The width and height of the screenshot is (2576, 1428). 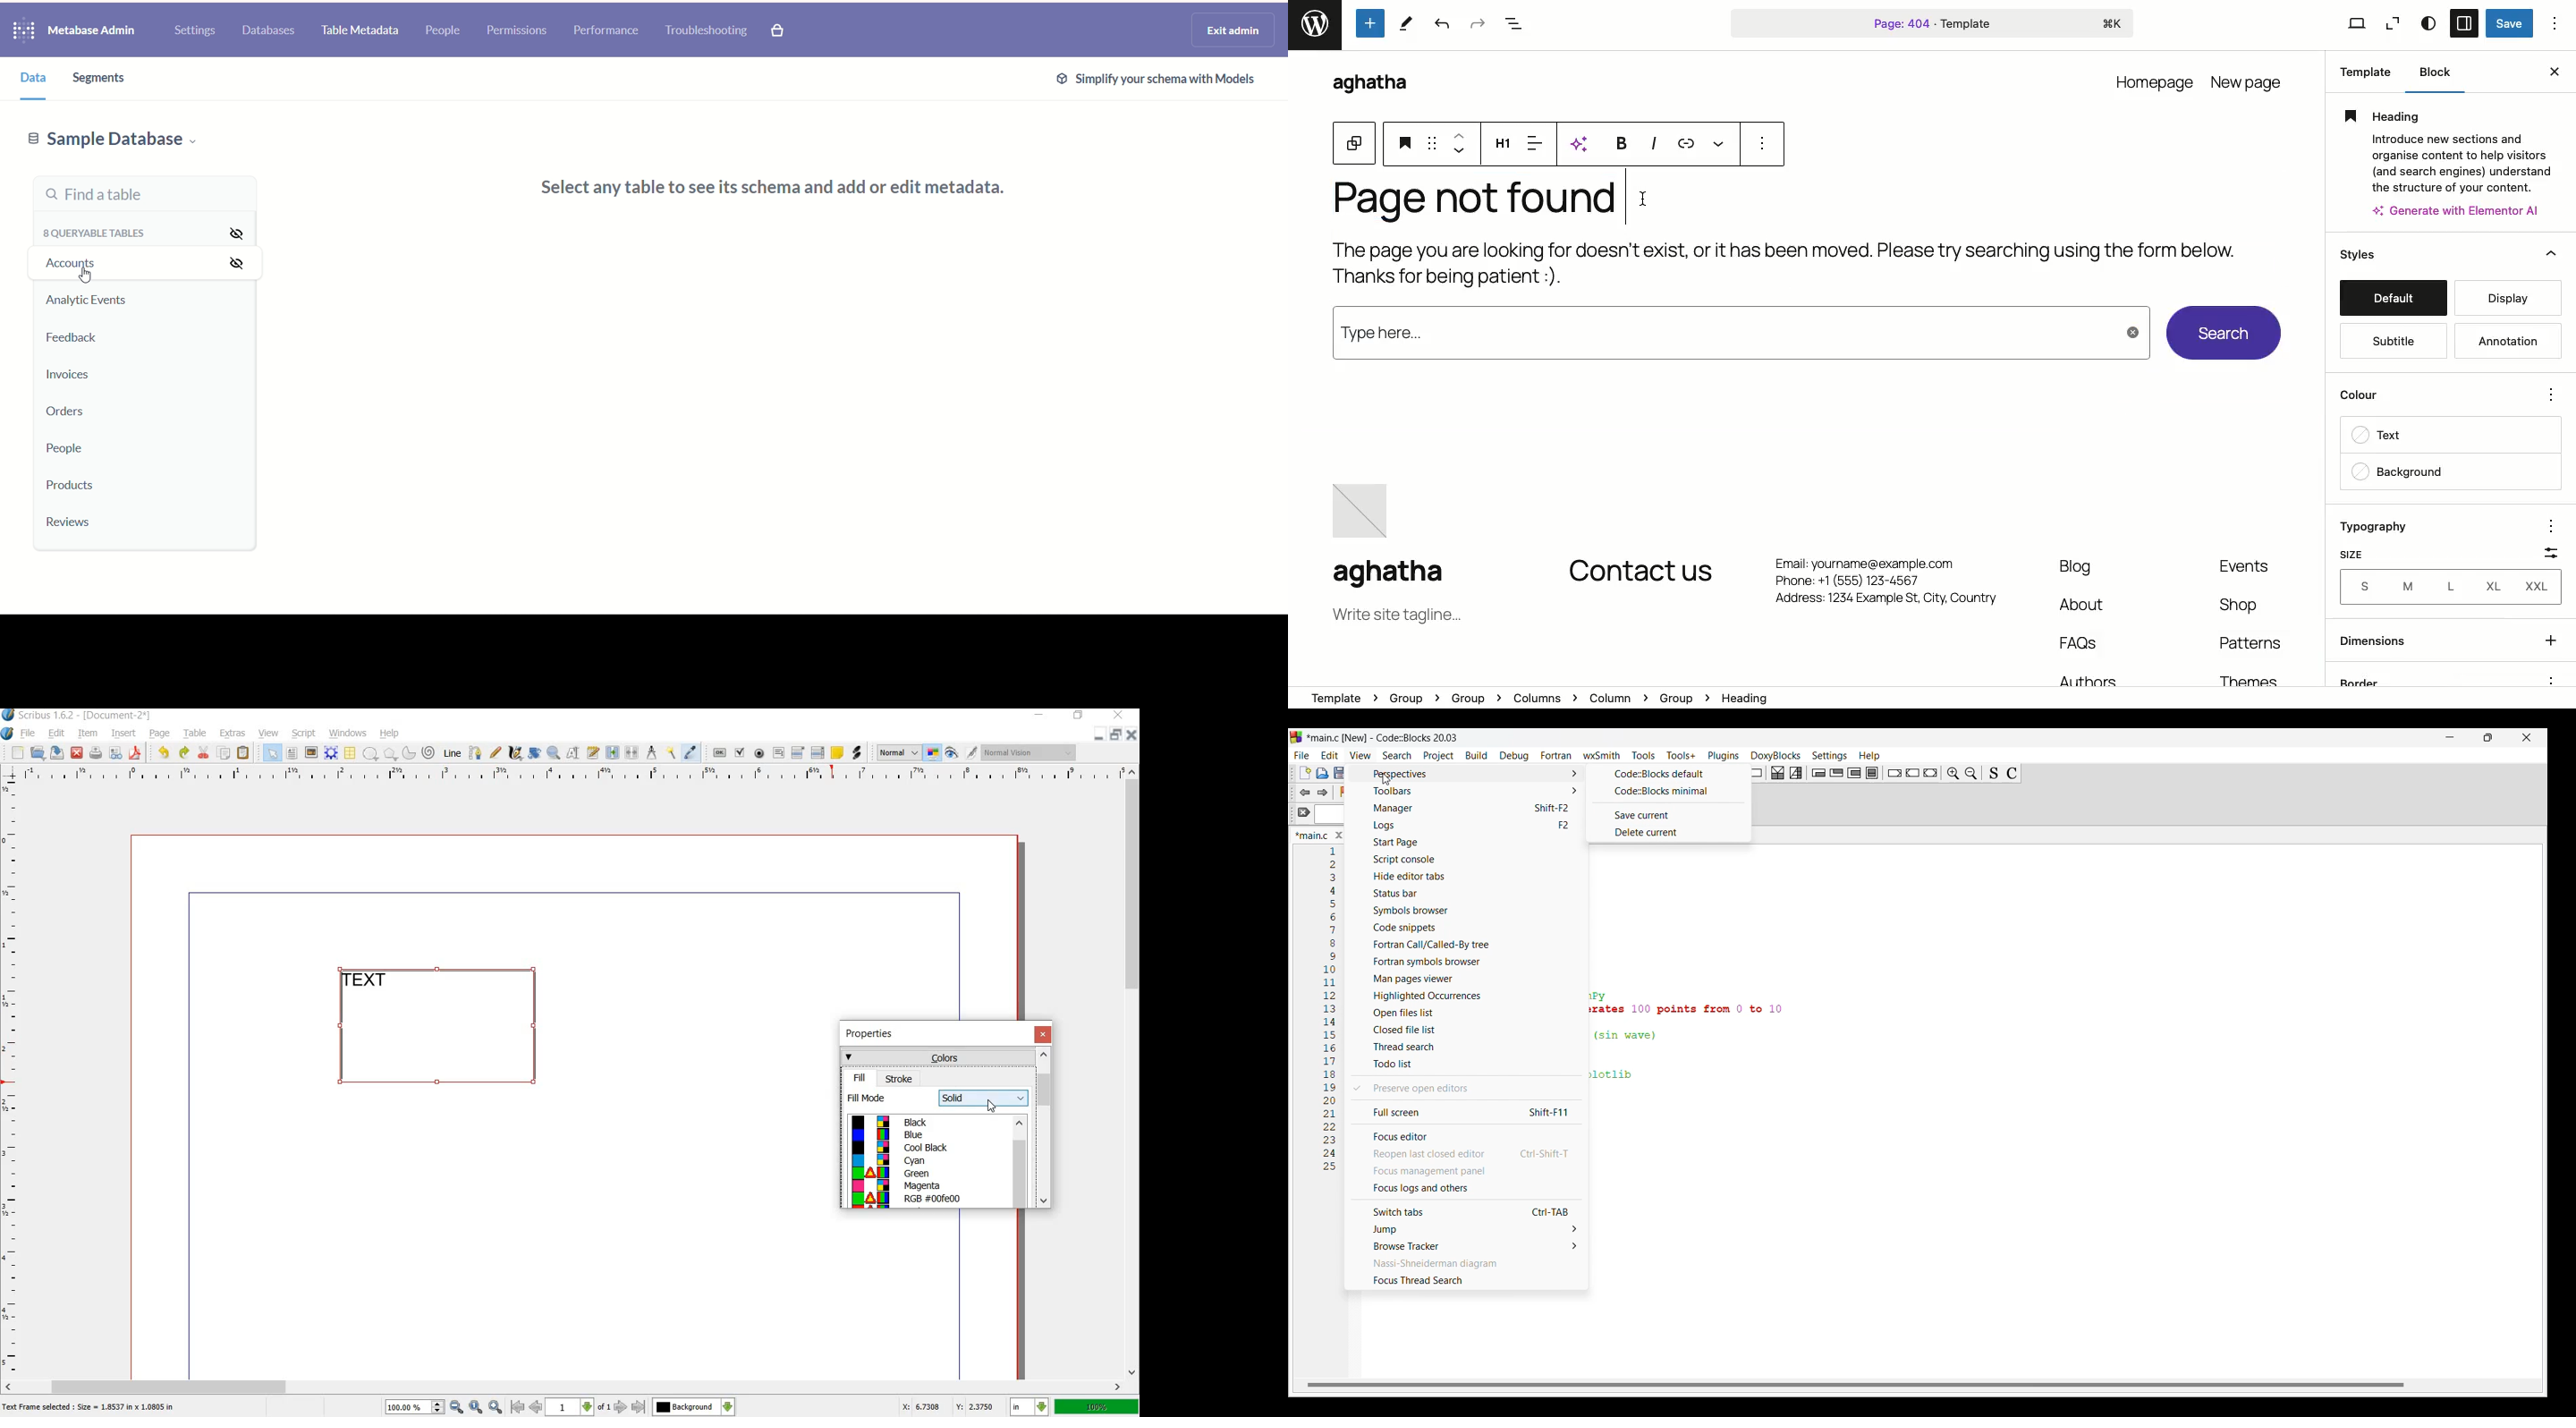 I want to click on Blog, so click(x=2077, y=567).